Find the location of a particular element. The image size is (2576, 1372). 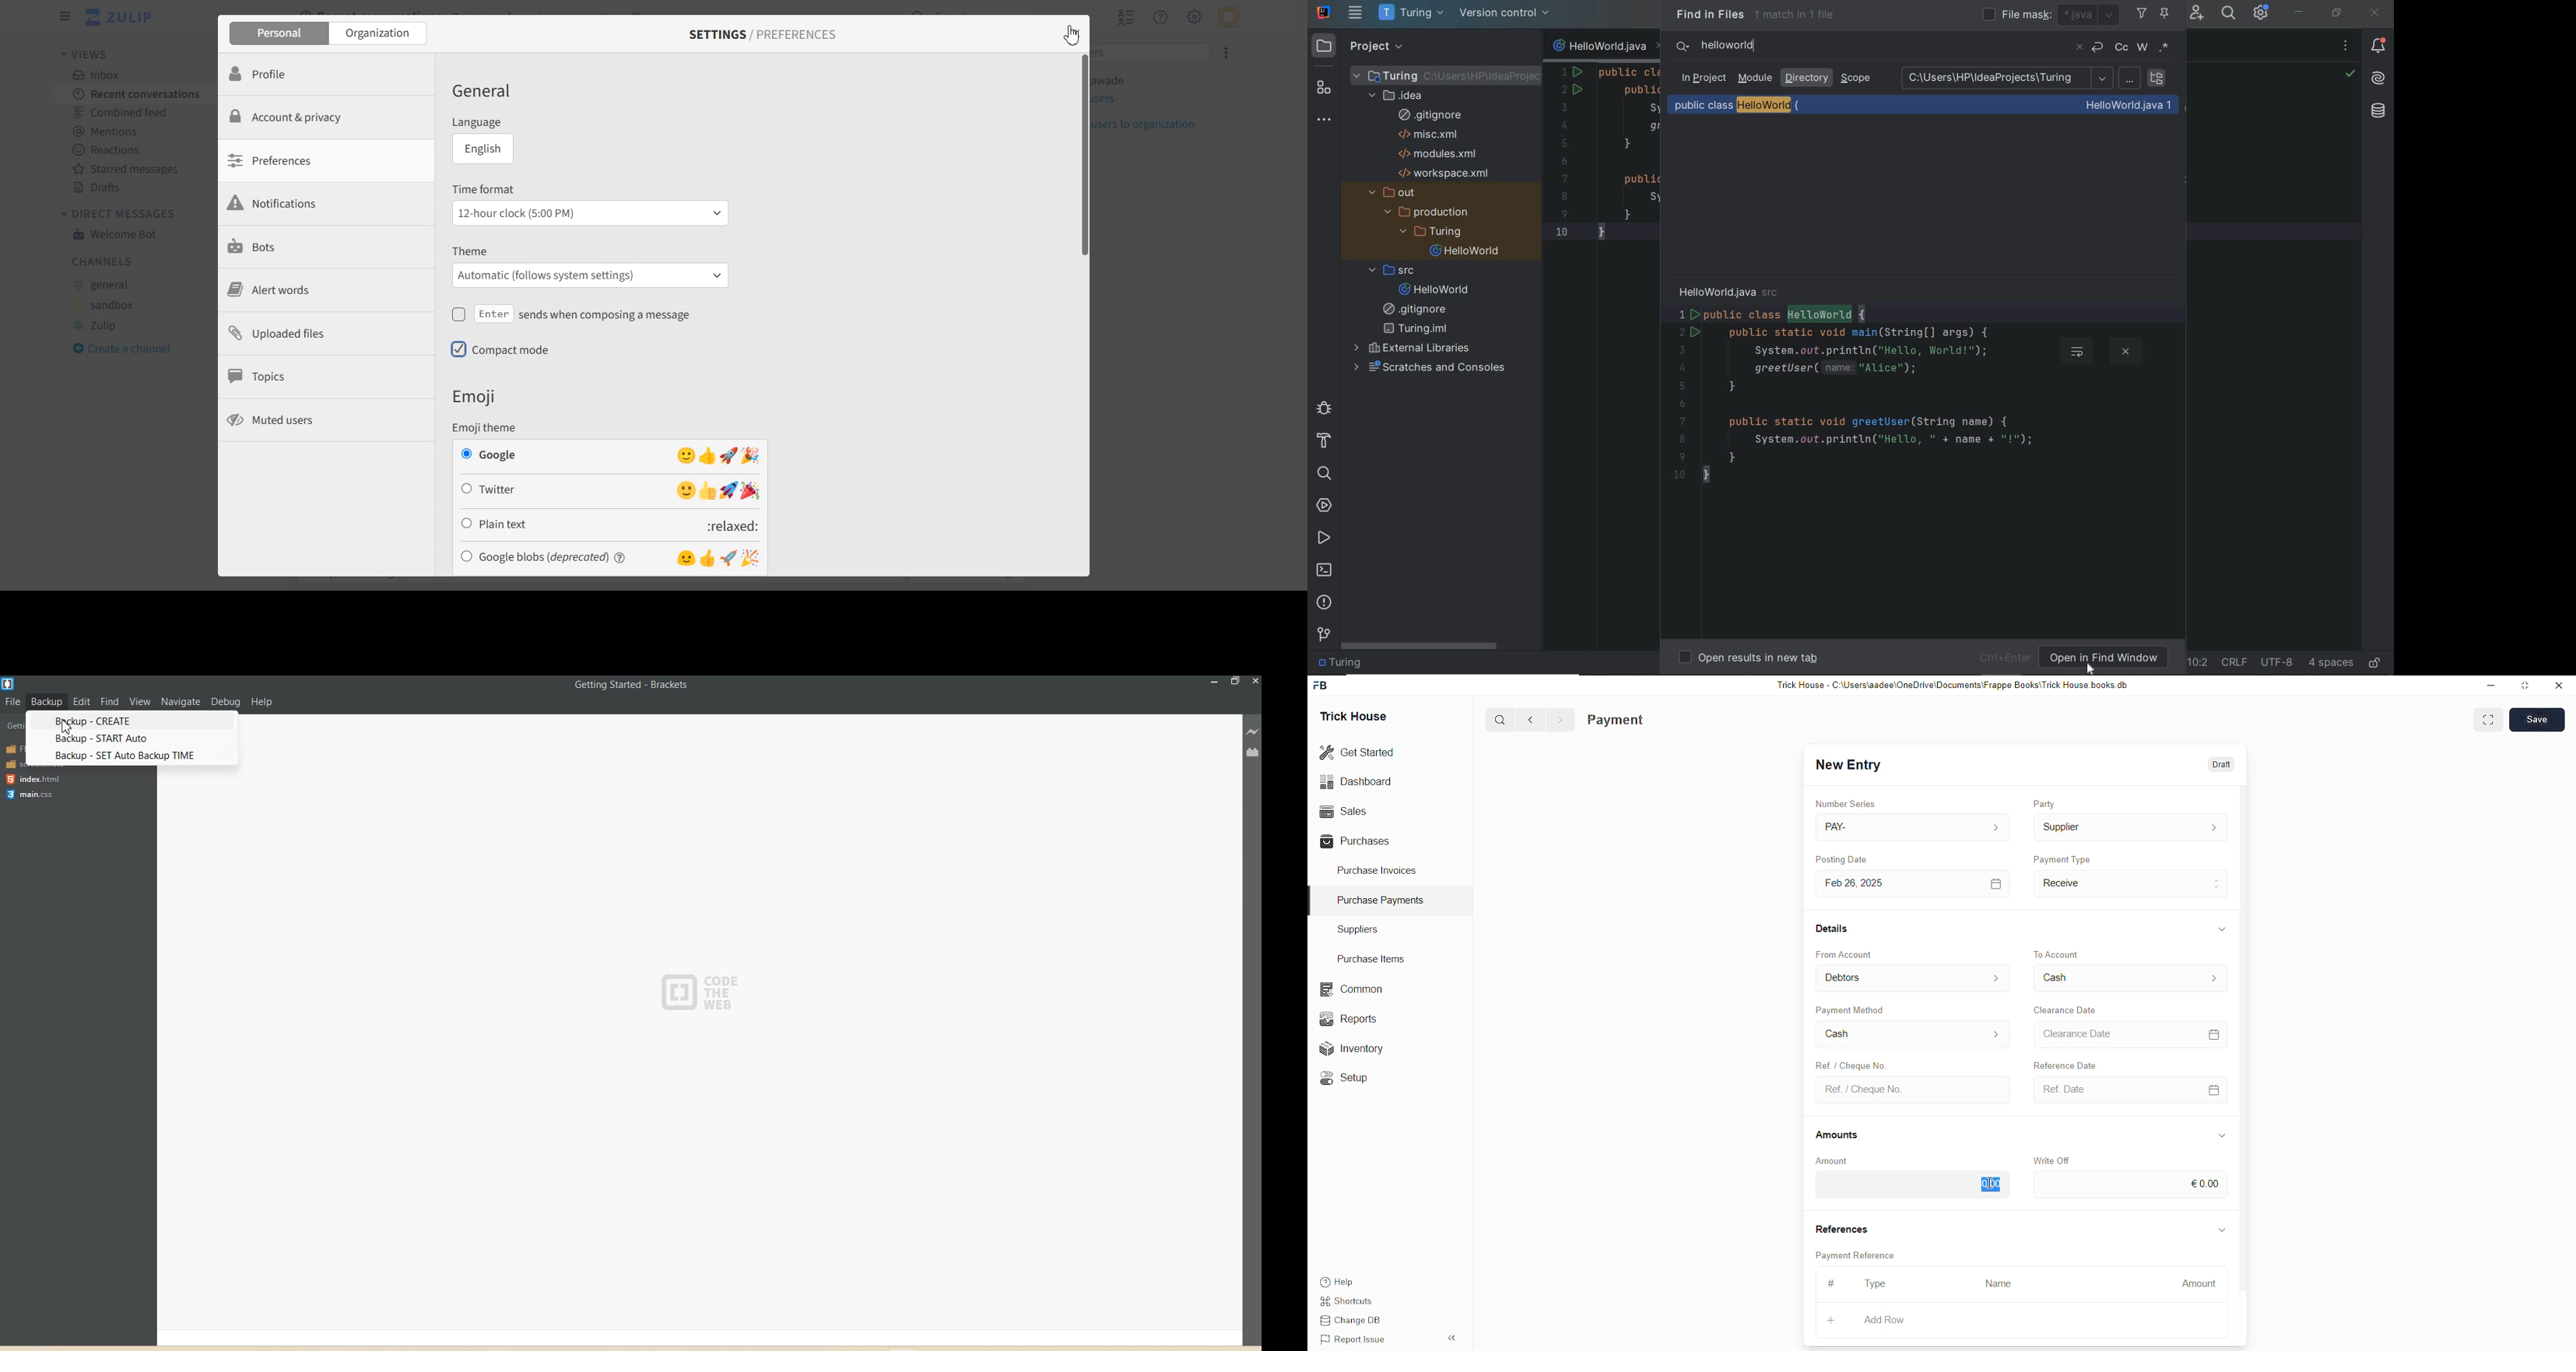

Purchases is located at coordinates (1358, 843).